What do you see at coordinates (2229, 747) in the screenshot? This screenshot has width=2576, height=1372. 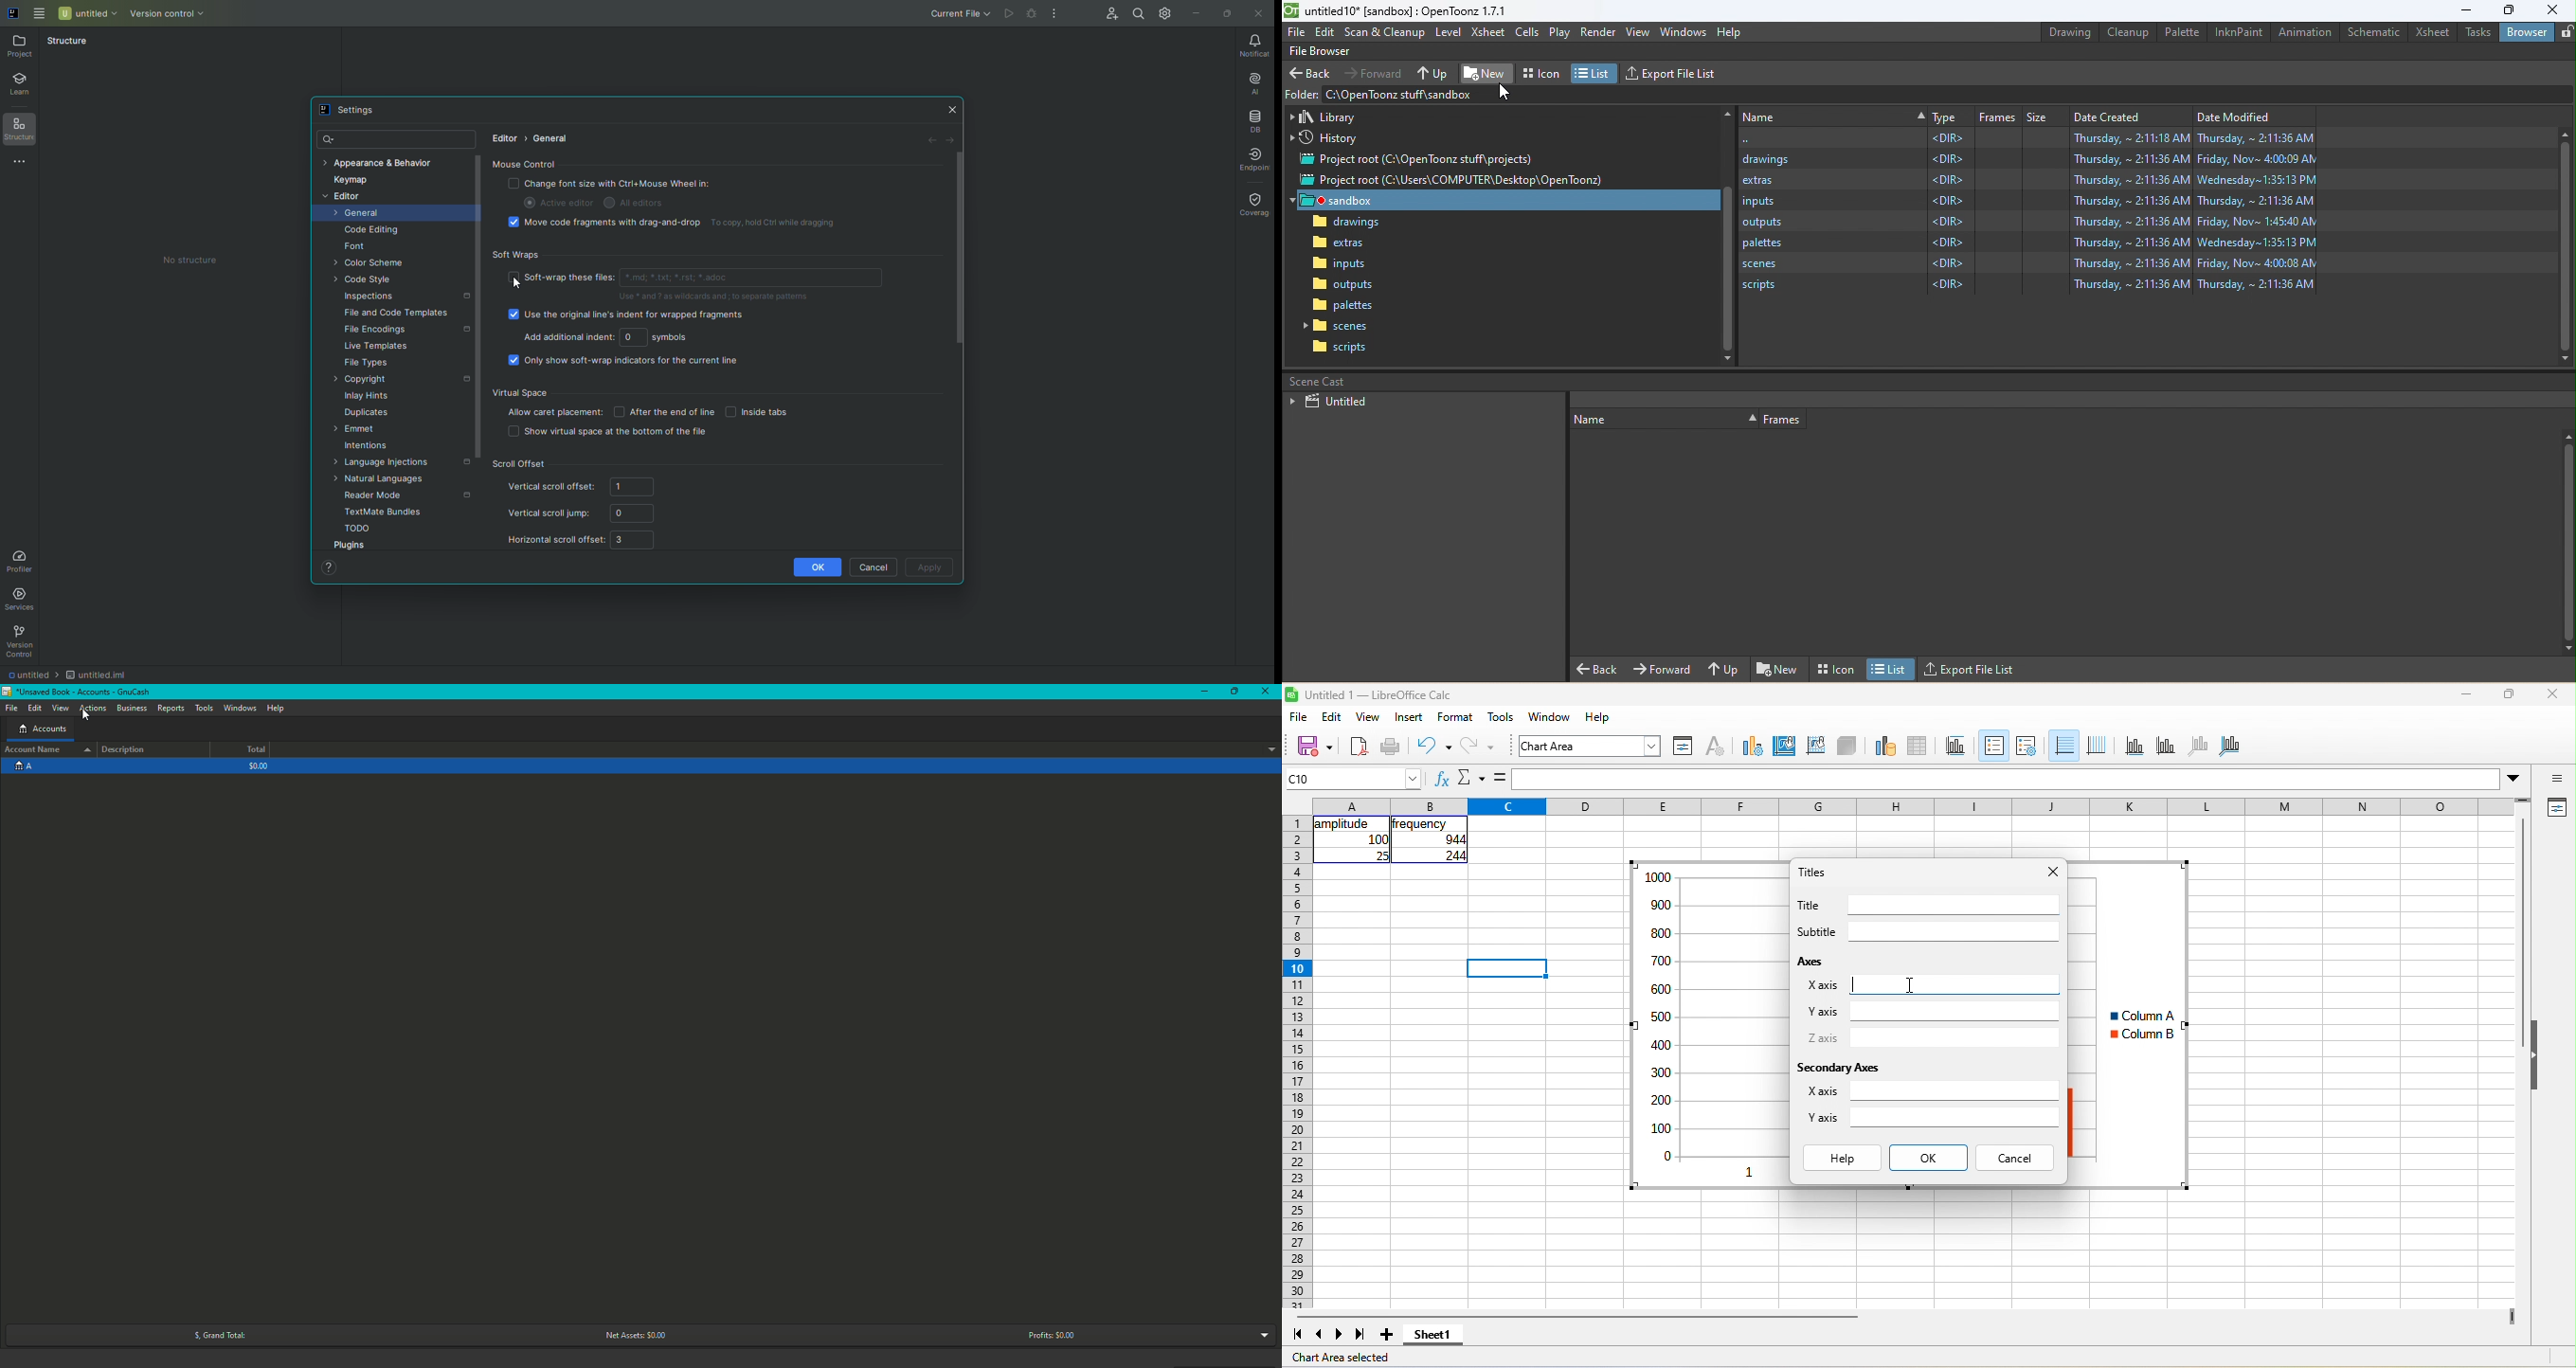 I see `all aaxes` at bounding box center [2229, 747].